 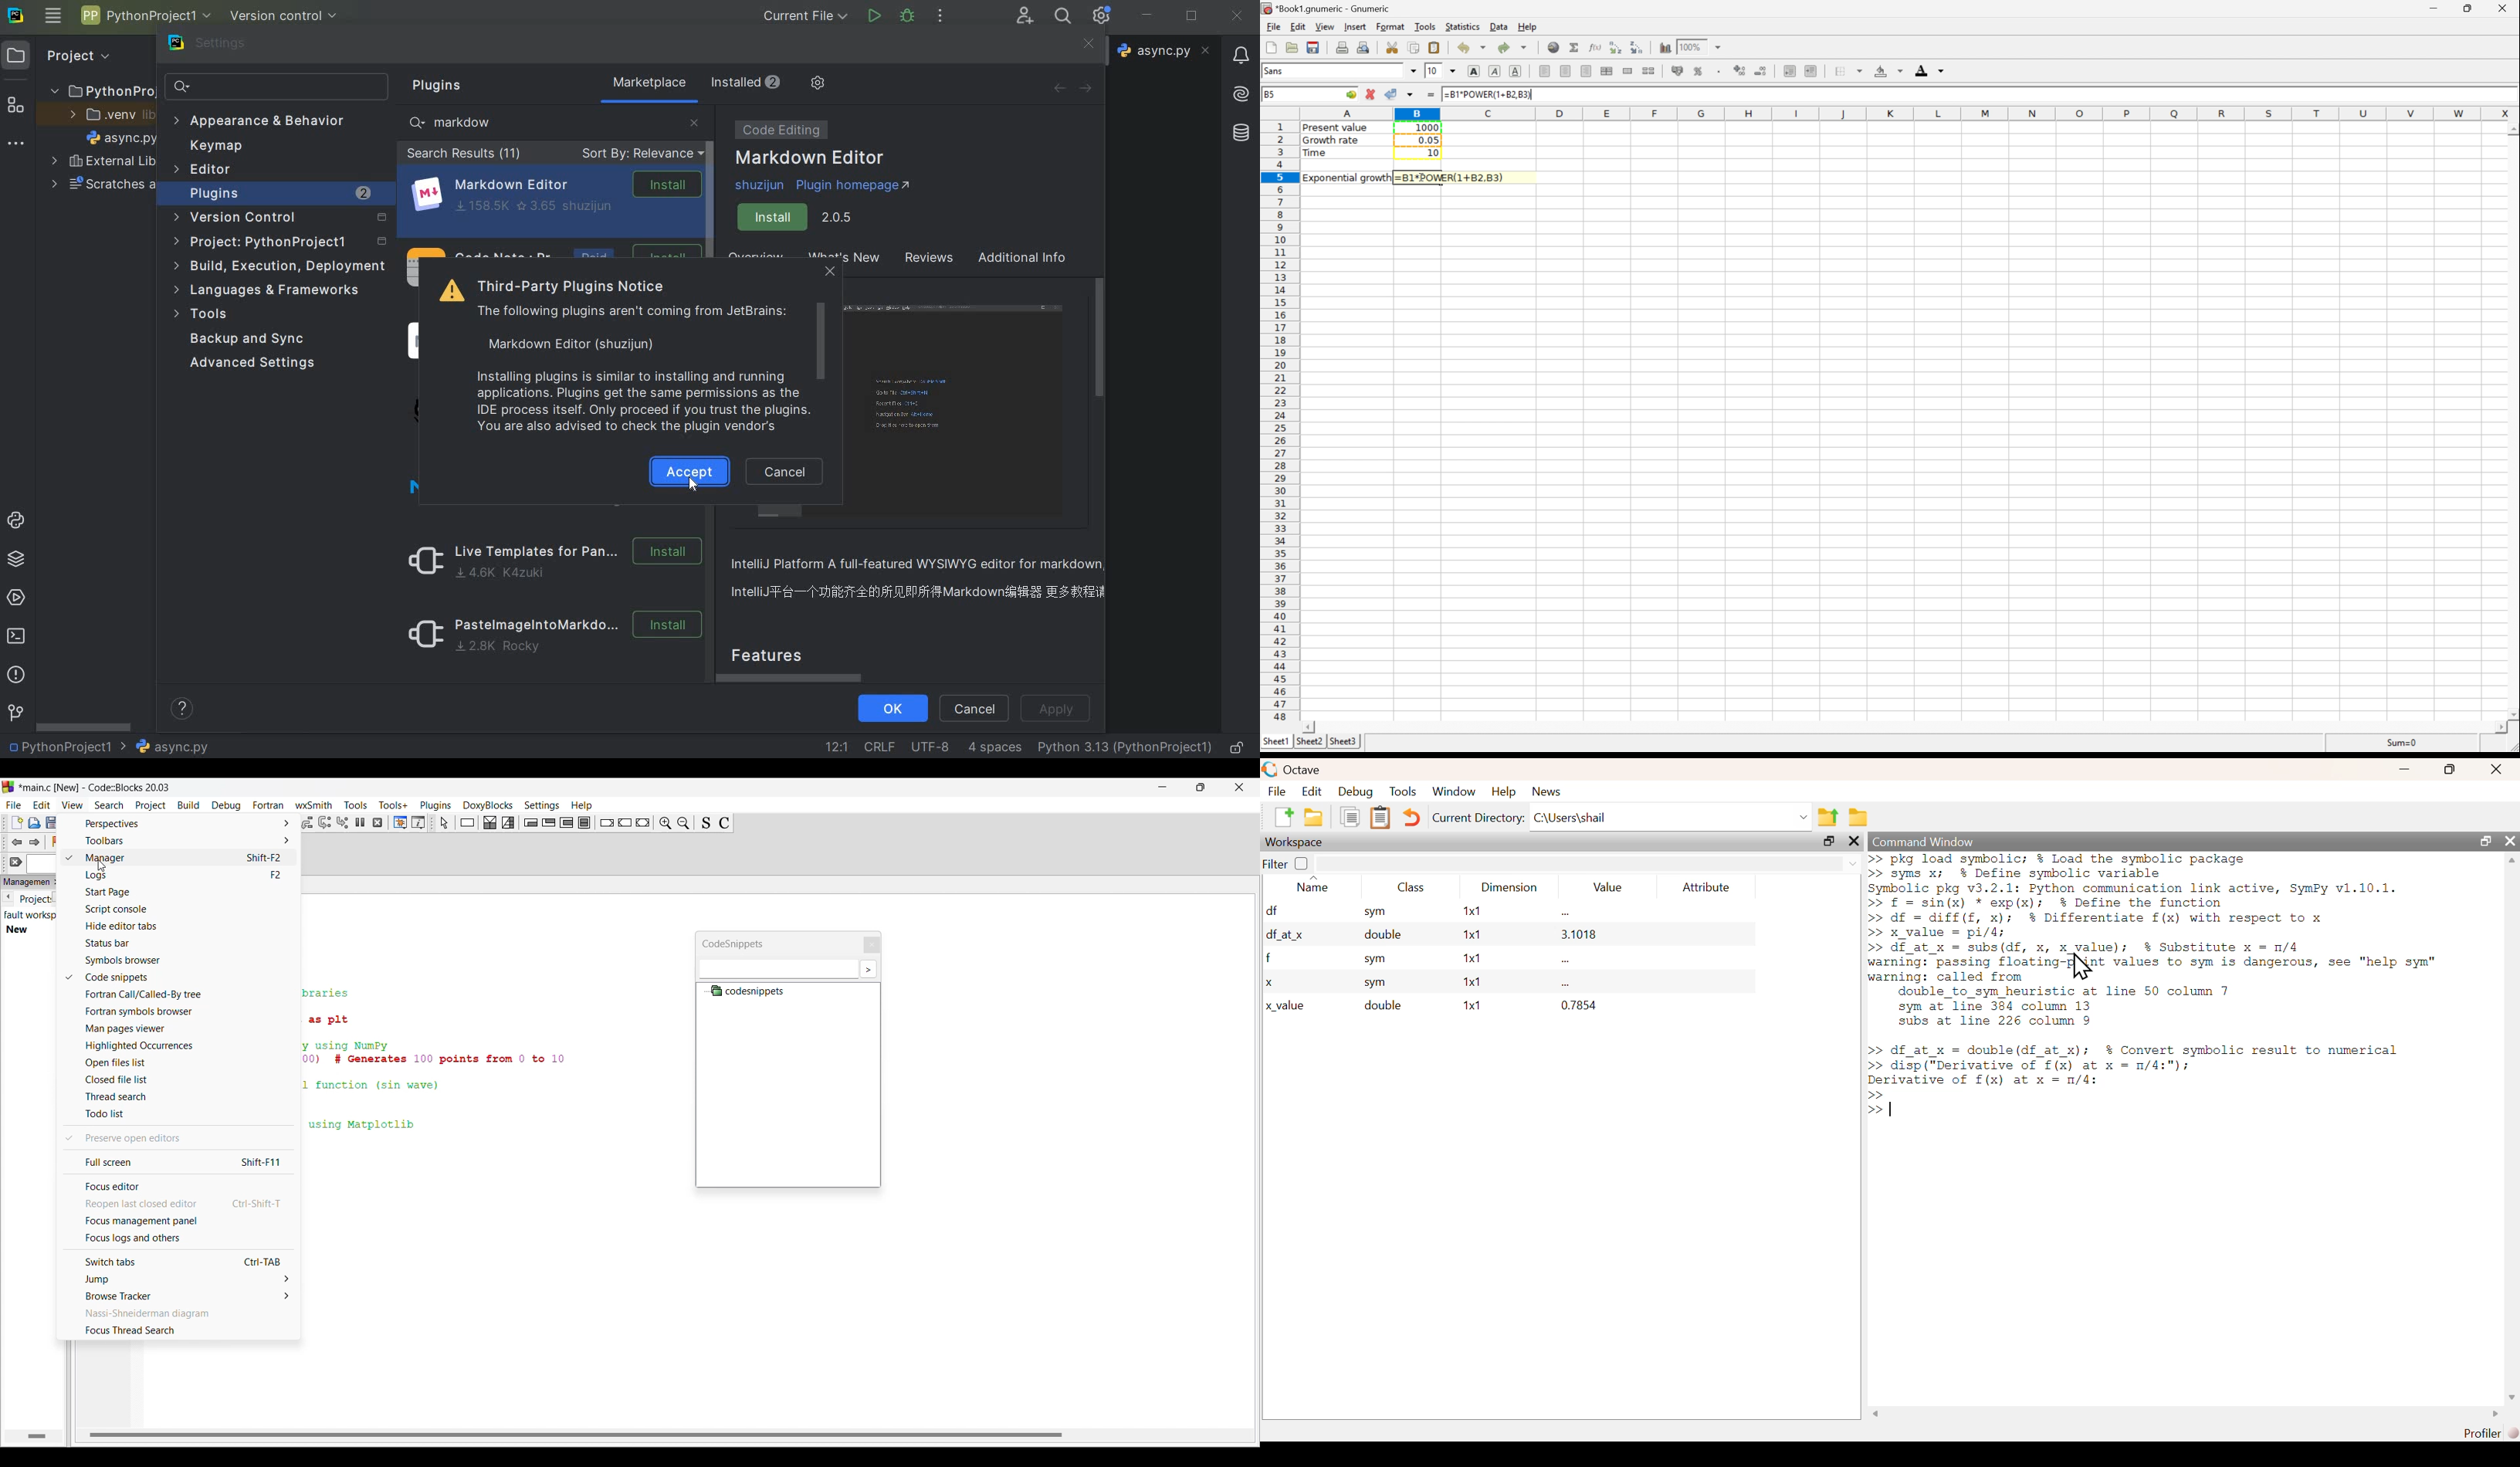 What do you see at coordinates (1461, 26) in the screenshot?
I see `Statistics` at bounding box center [1461, 26].